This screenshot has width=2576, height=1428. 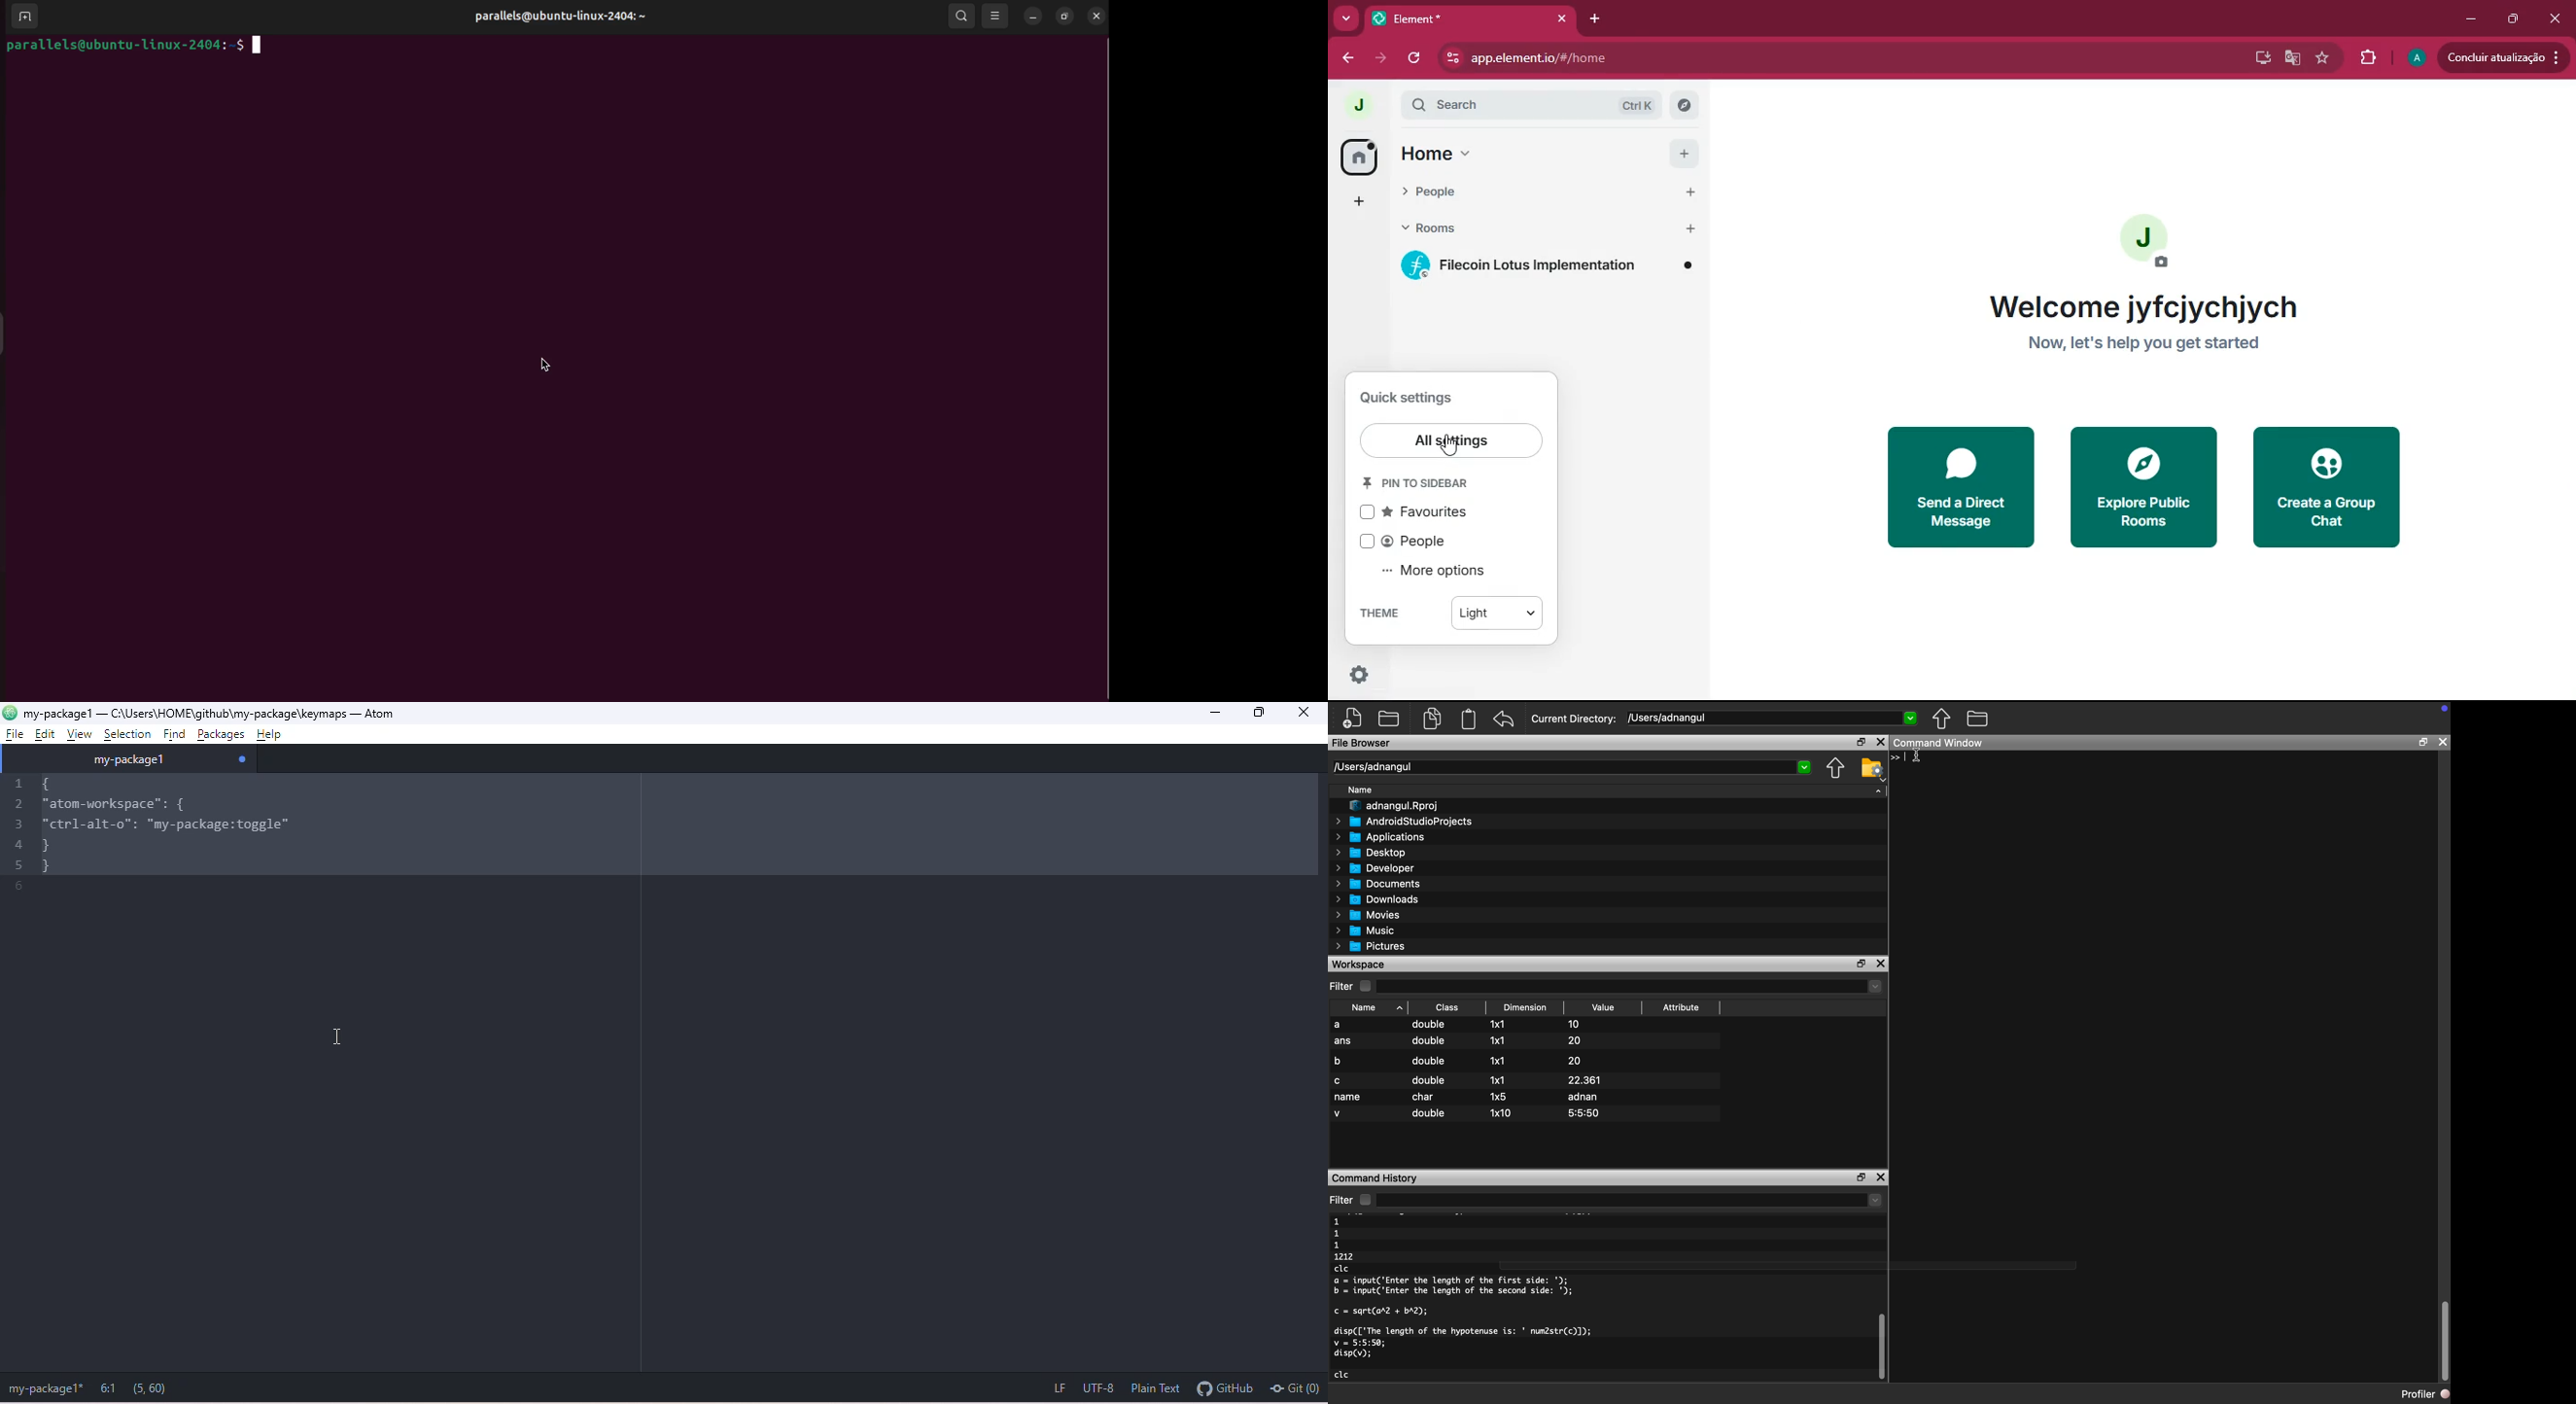 What do you see at coordinates (1353, 717) in the screenshot?
I see `New file` at bounding box center [1353, 717].